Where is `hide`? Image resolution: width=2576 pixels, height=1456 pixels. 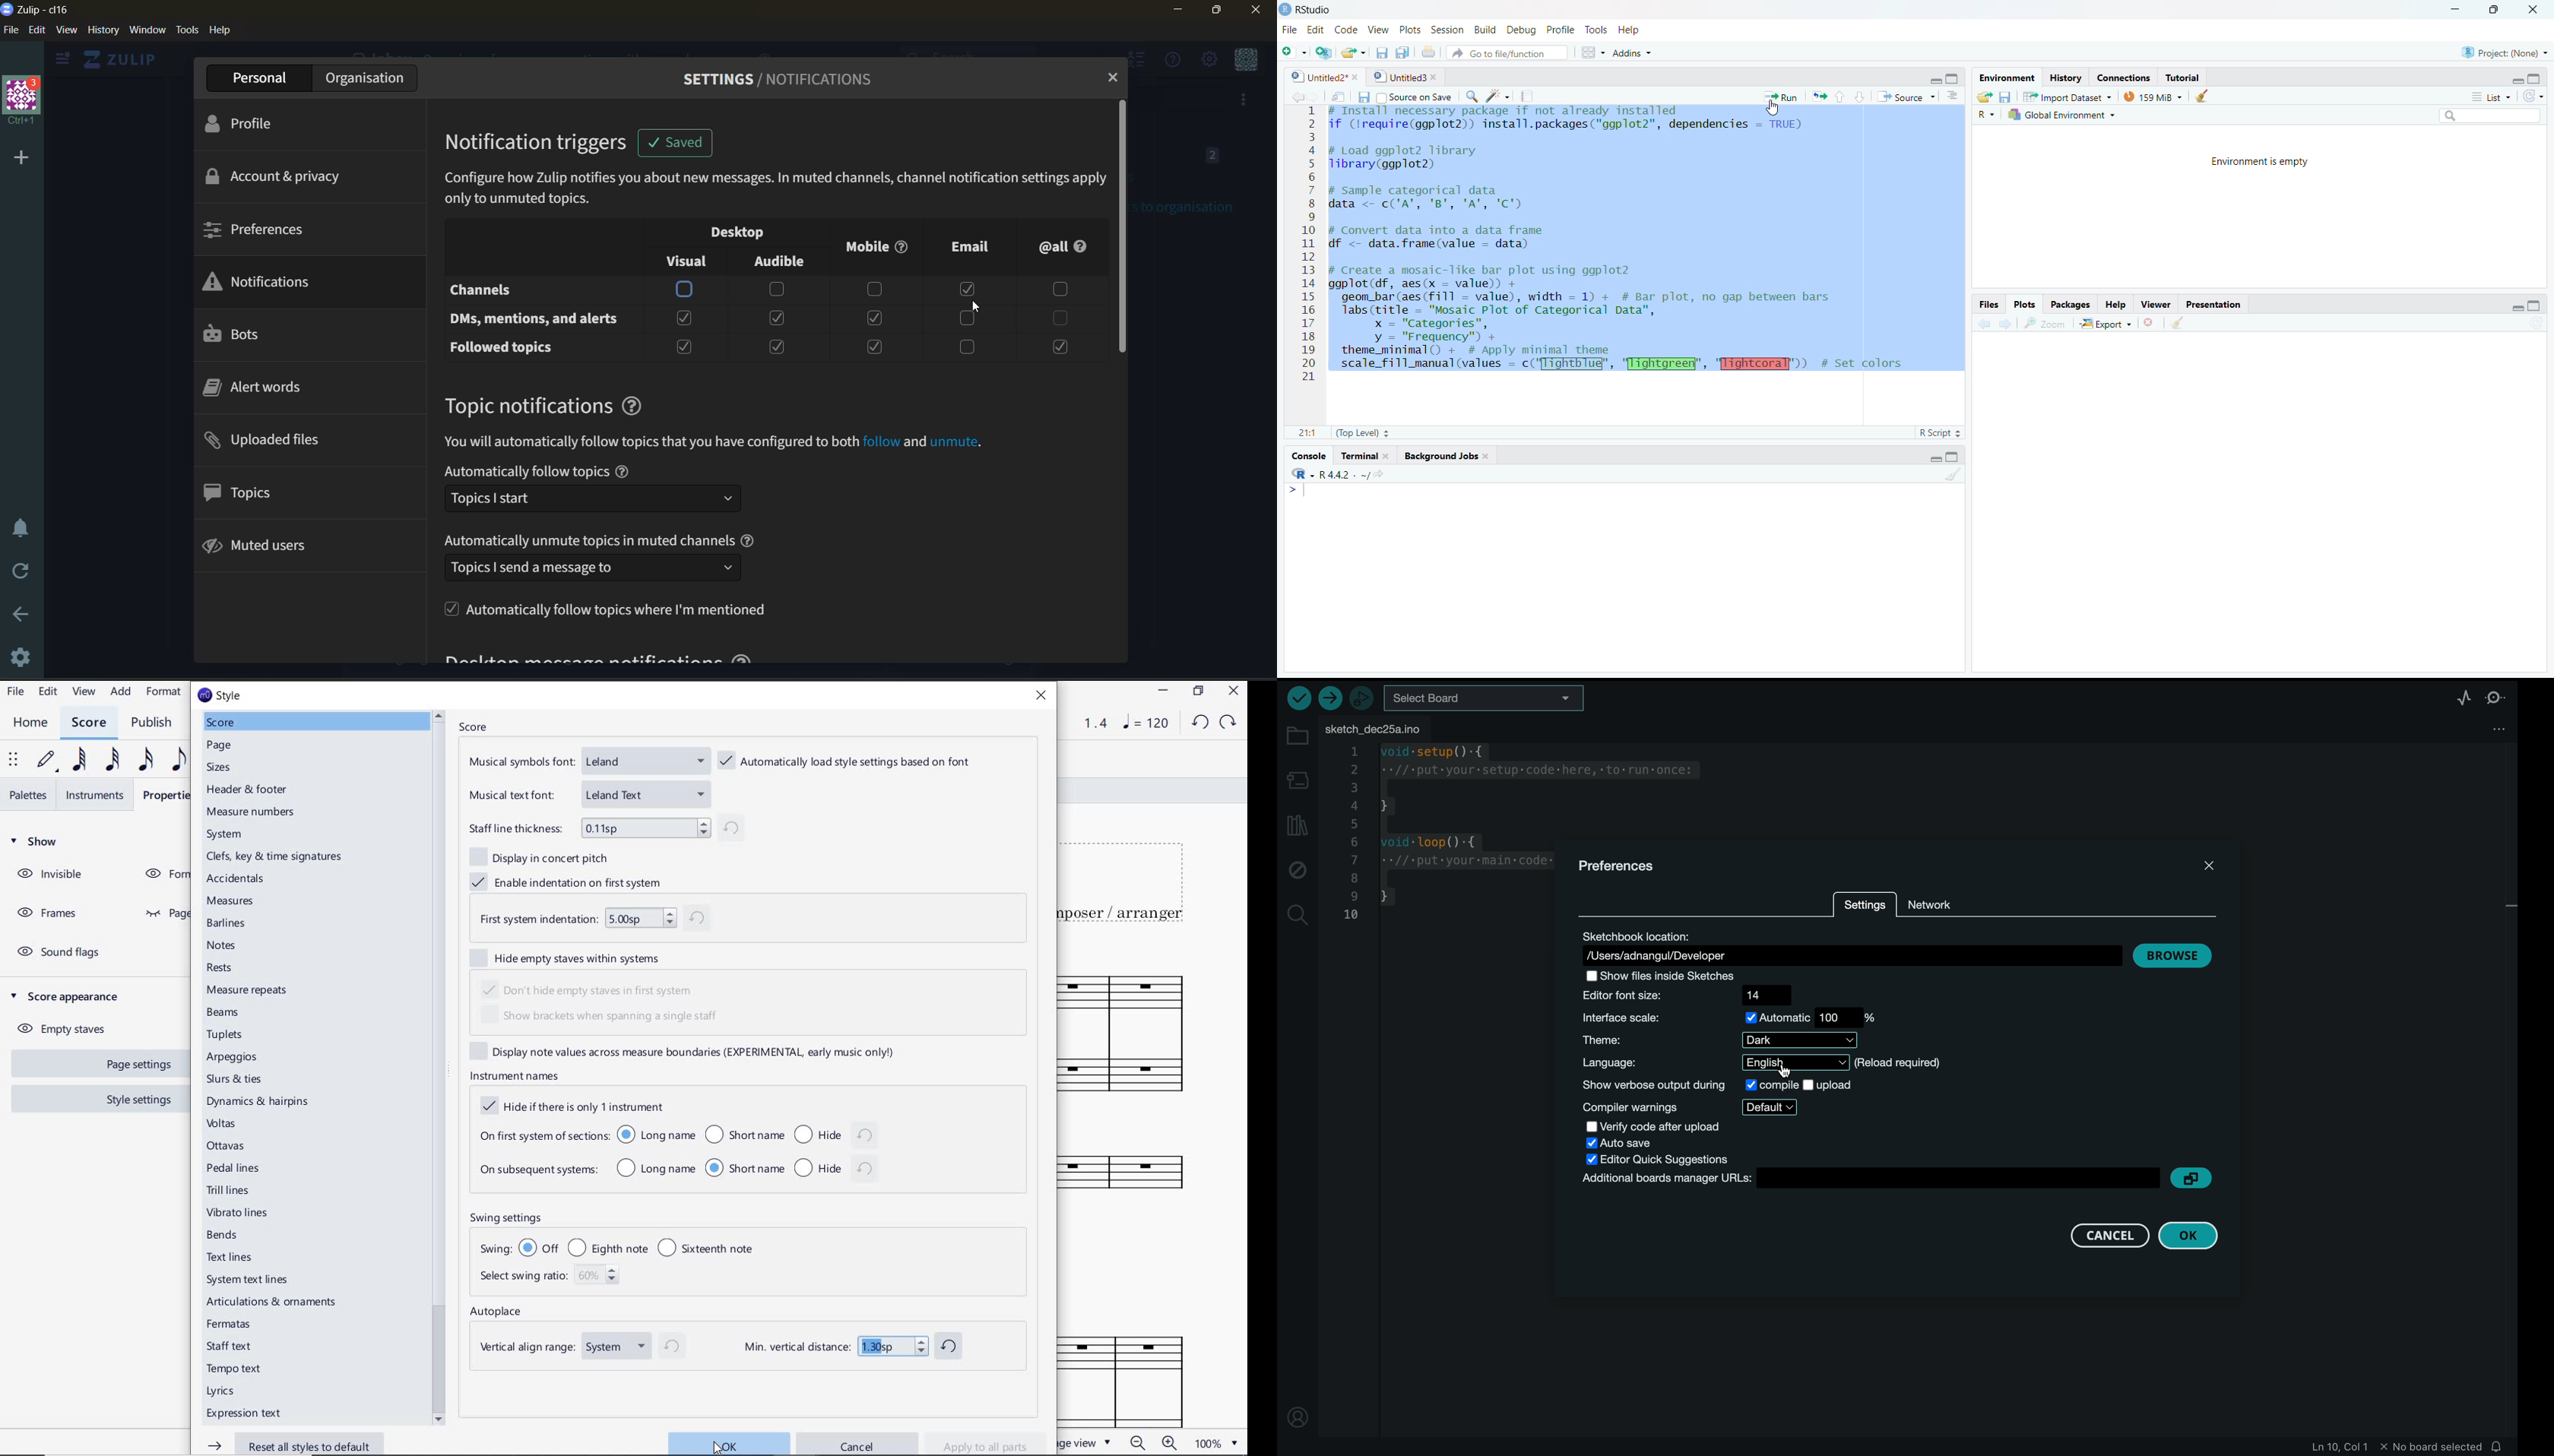
hide is located at coordinates (838, 1167).